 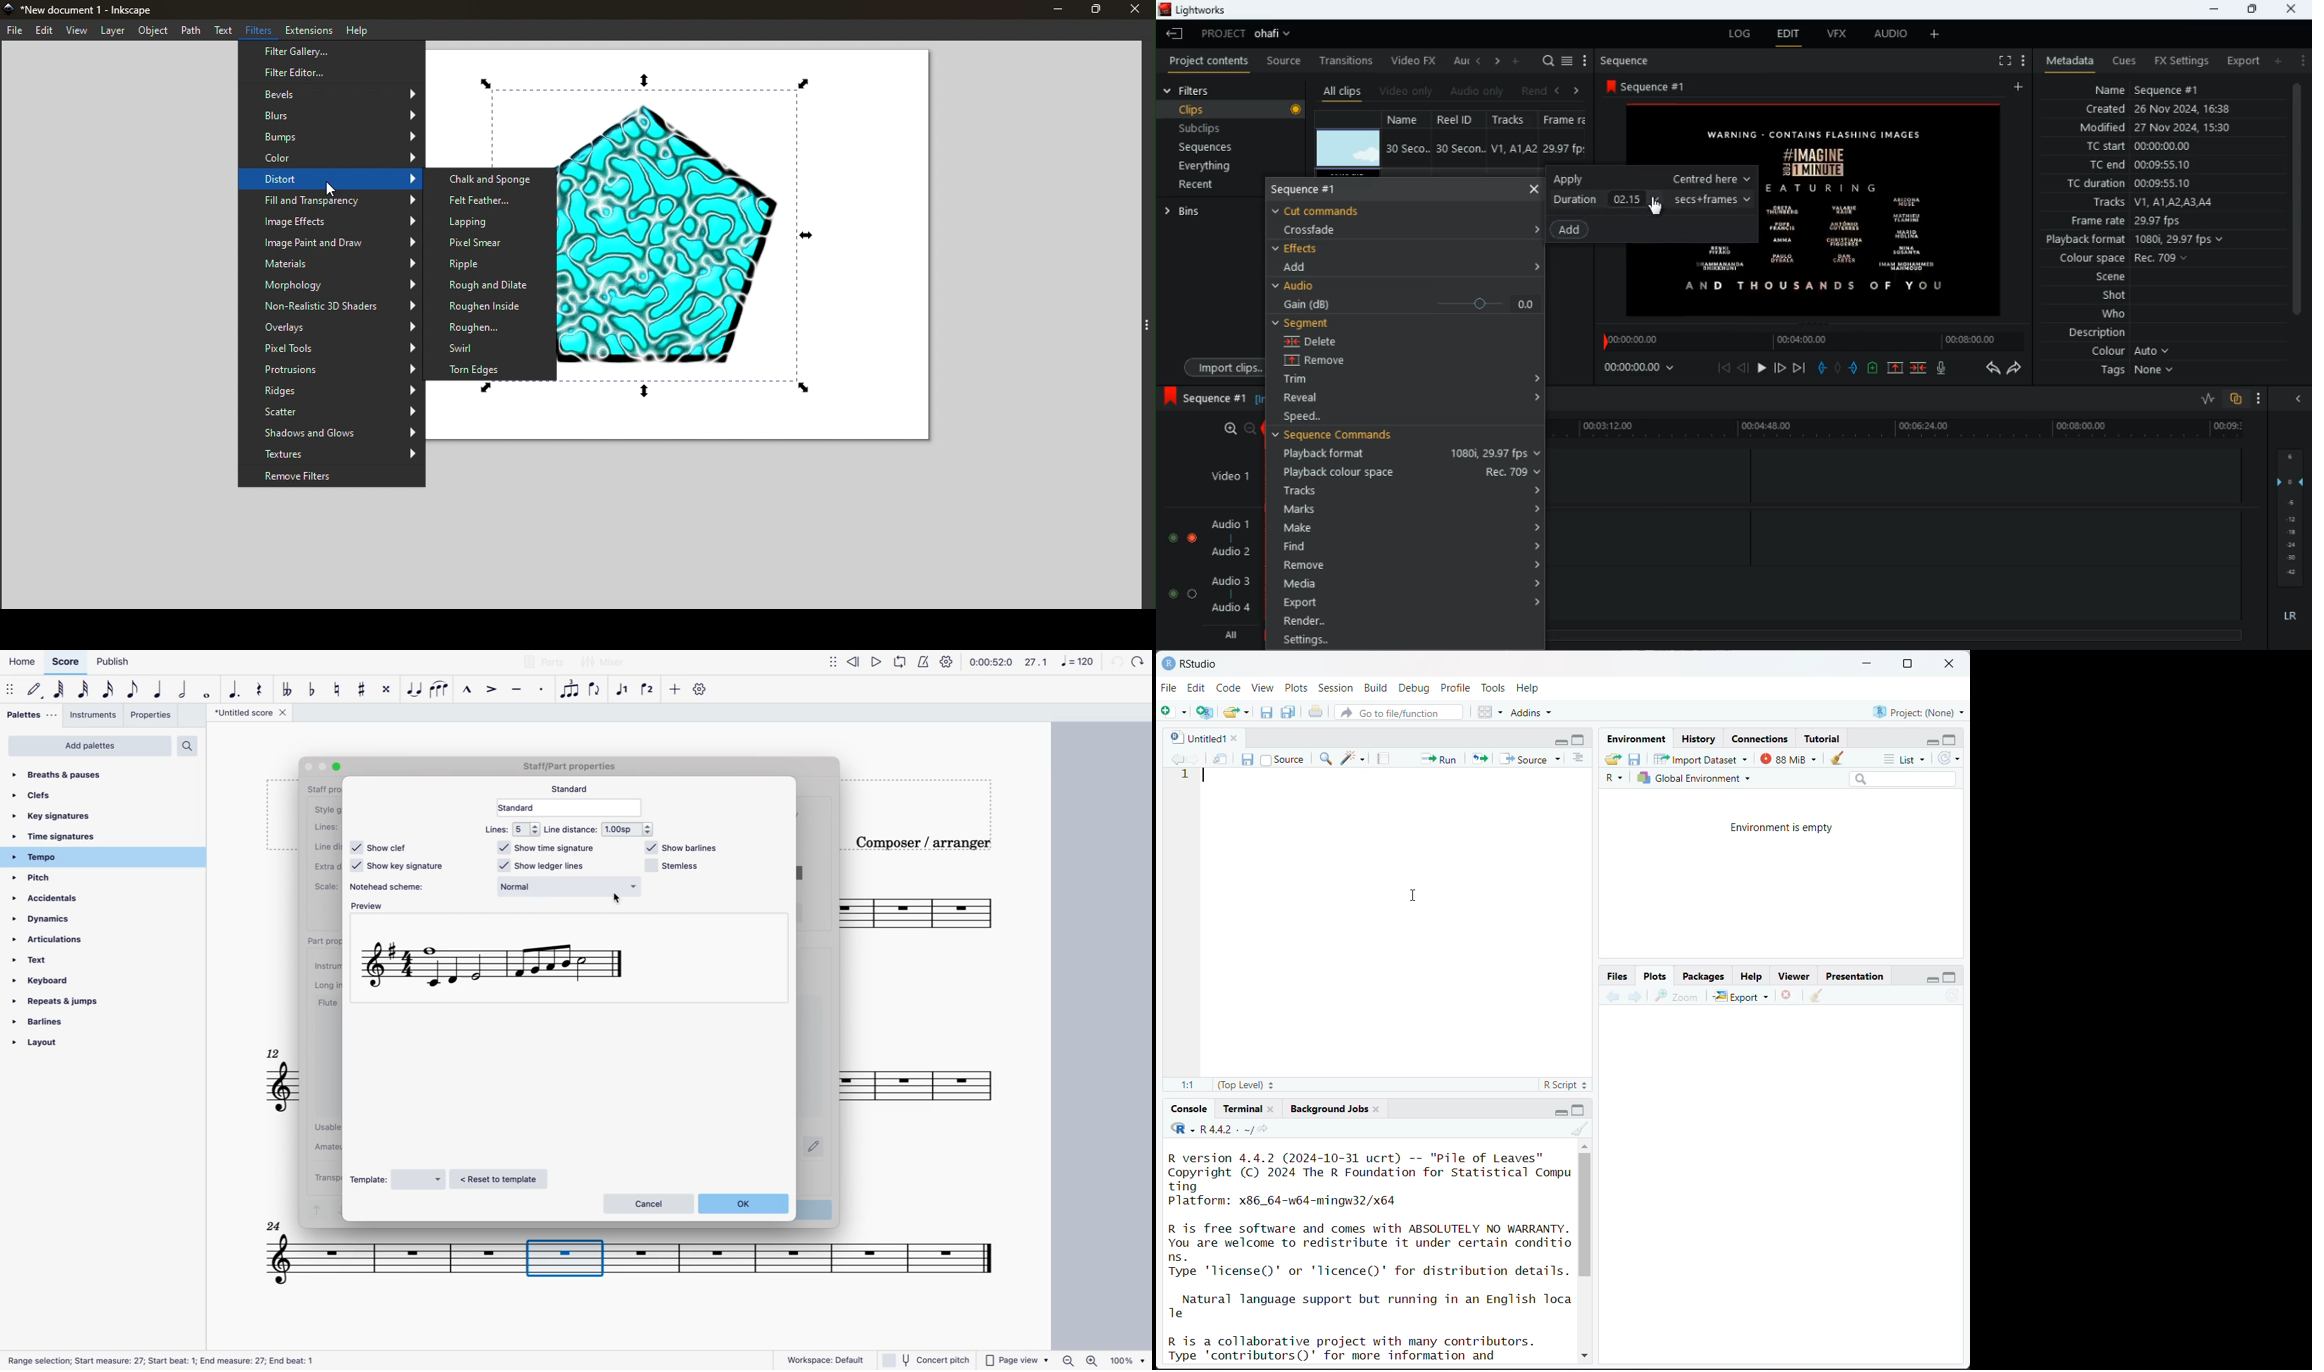 What do you see at coordinates (1479, 758) in the screenshot?
I see `re-run` at bounding box center [1479, 758].